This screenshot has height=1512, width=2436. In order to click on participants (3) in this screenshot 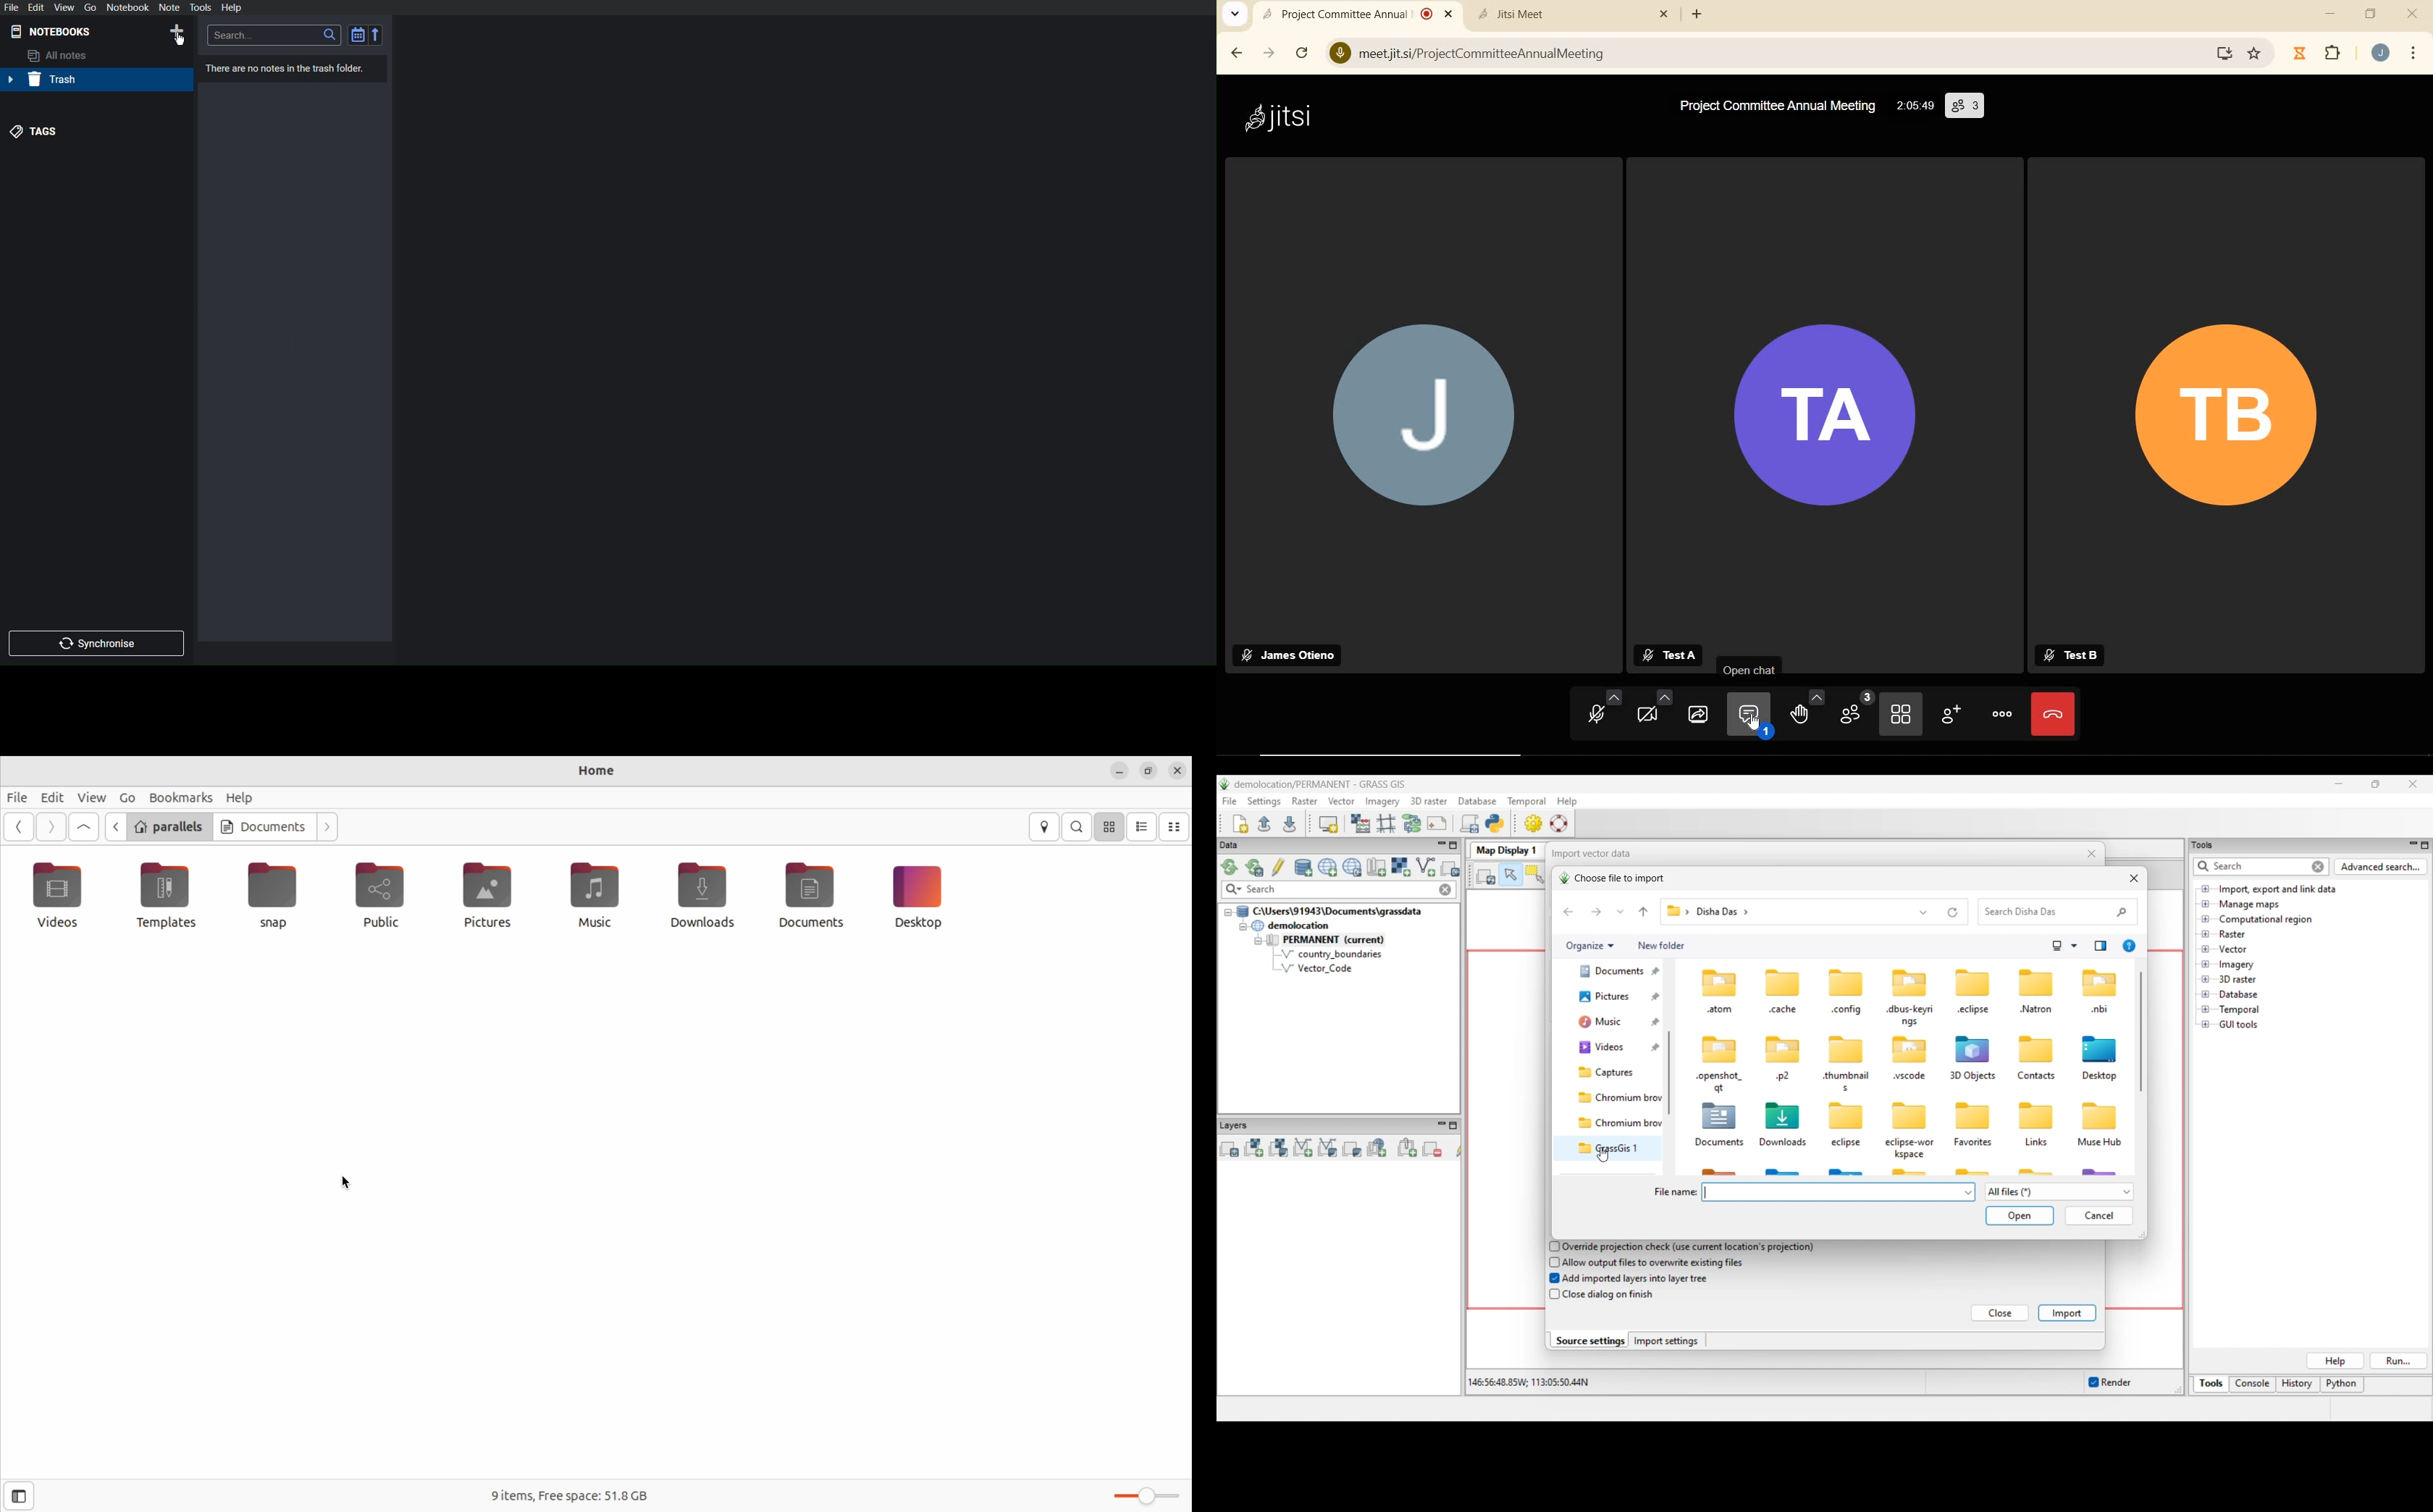, I will do `click(1965, 108)`.